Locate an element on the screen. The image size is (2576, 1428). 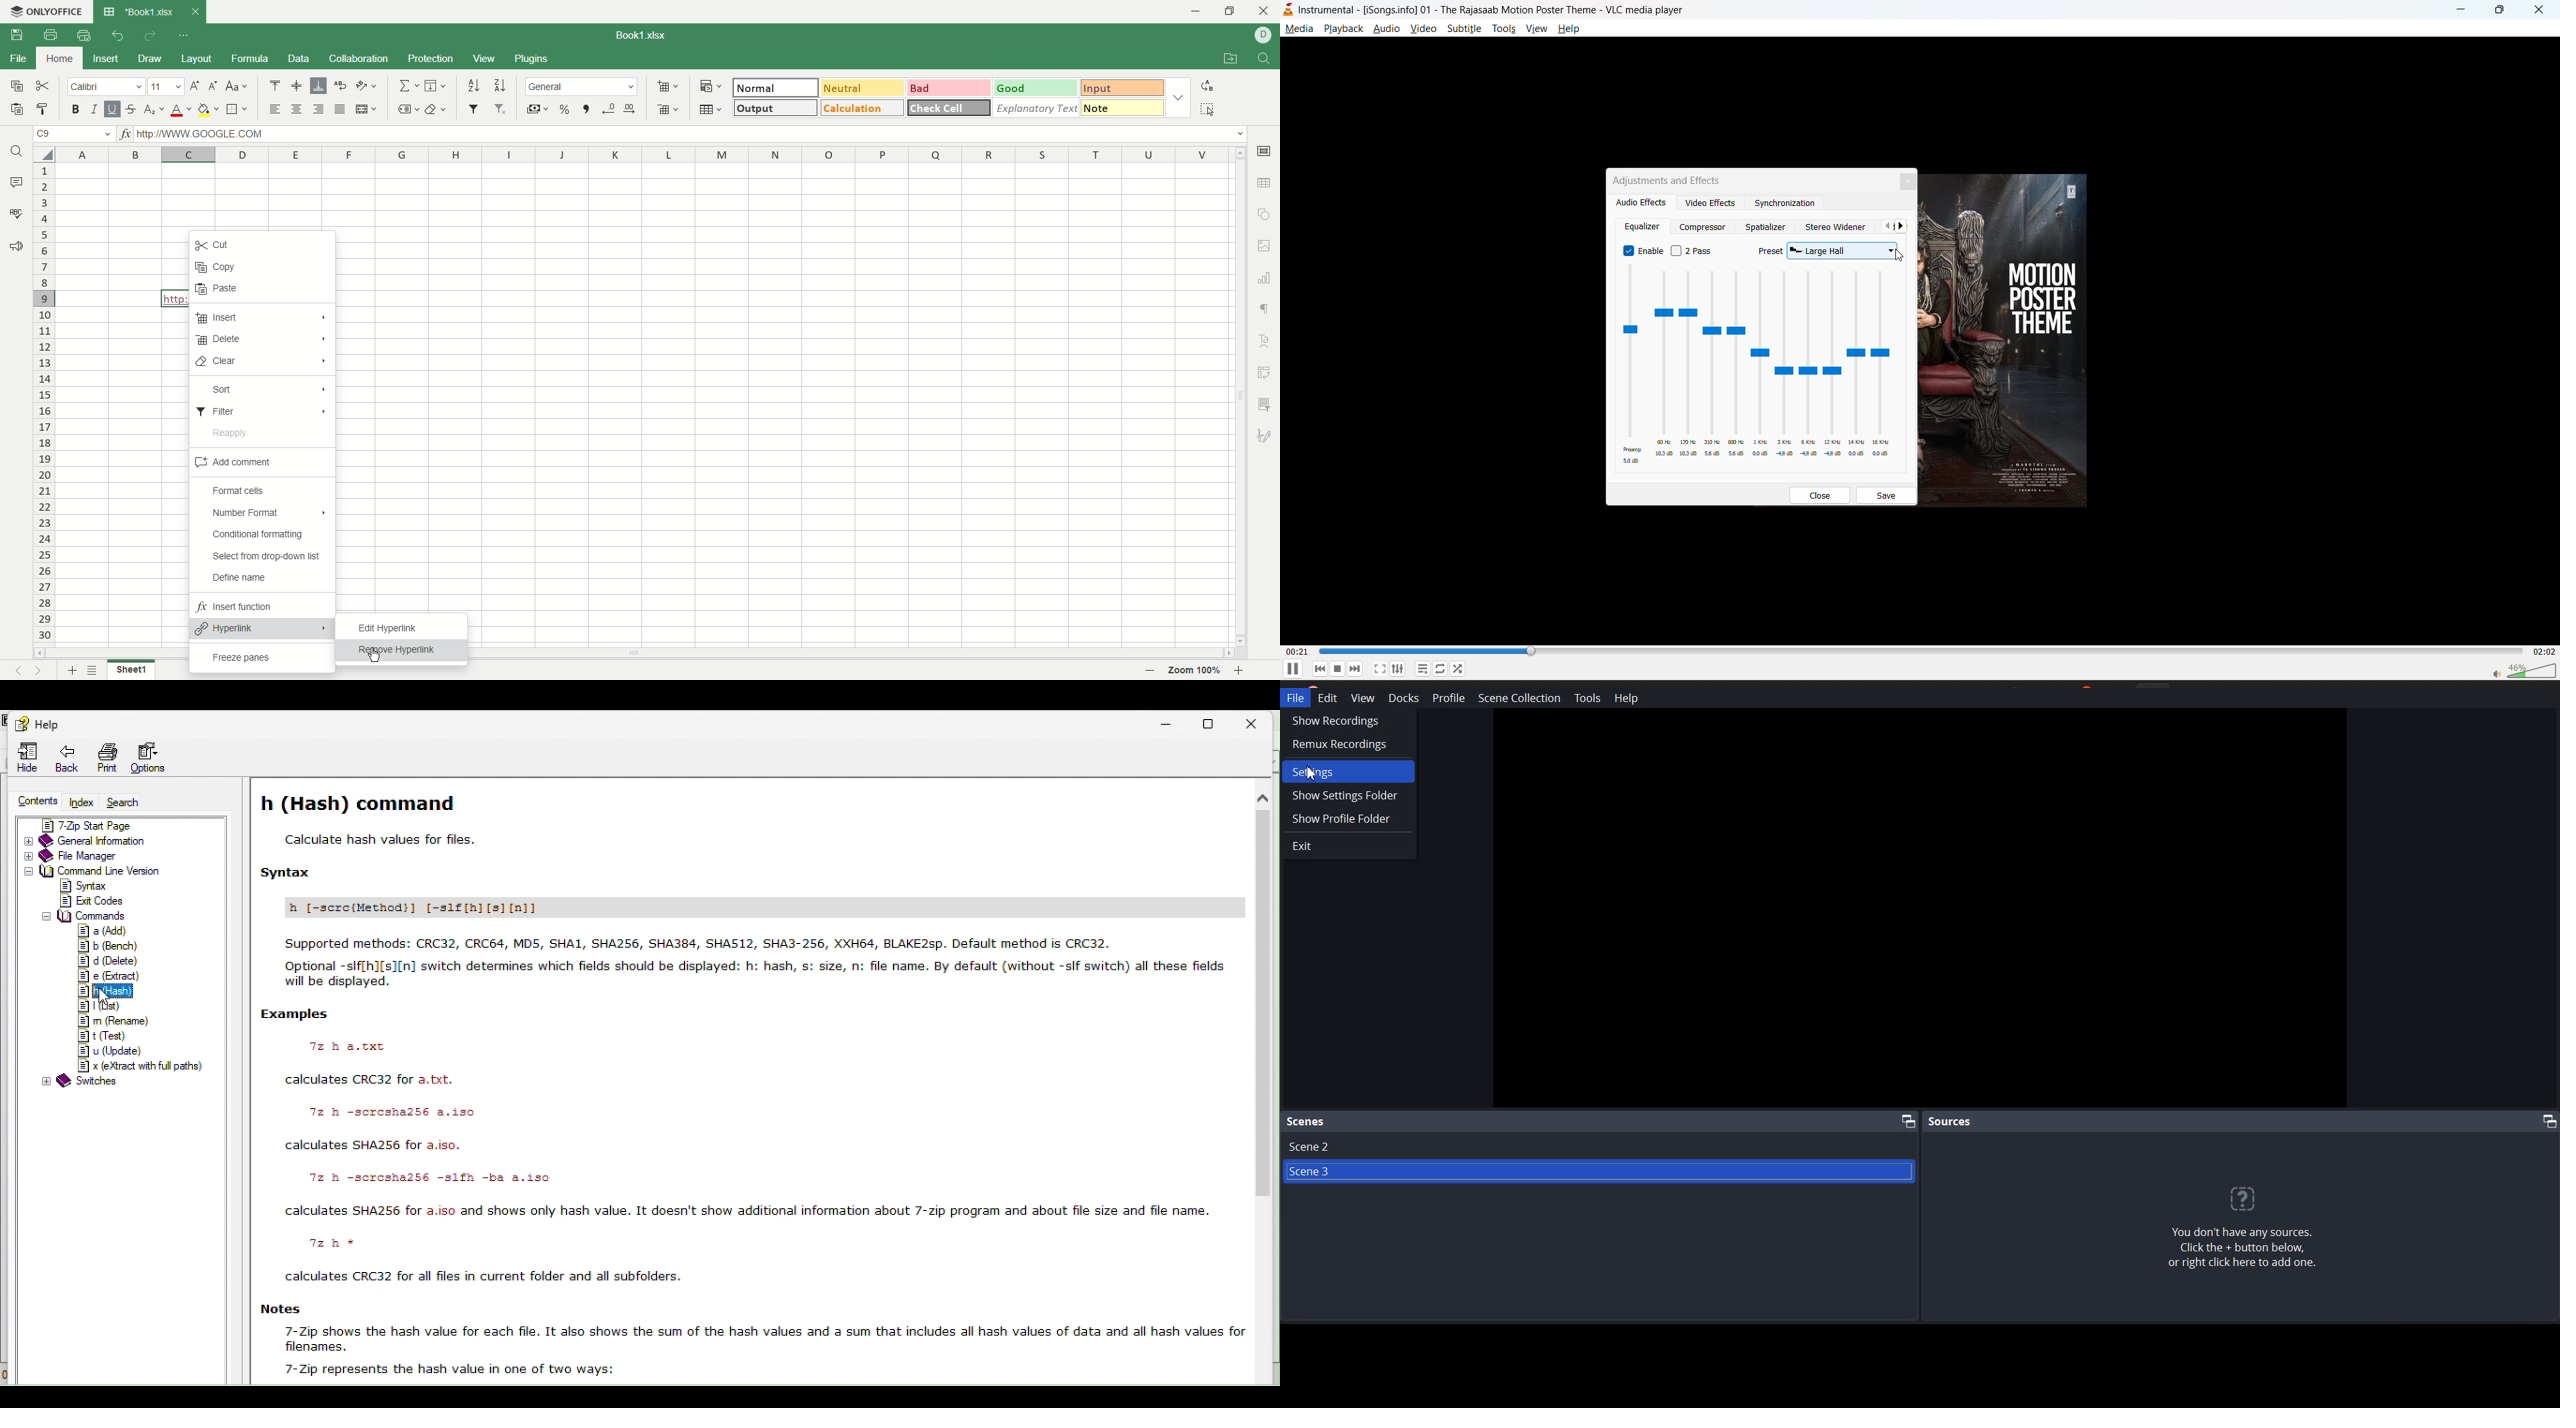
decrease size is located at coordinates (215, 87).